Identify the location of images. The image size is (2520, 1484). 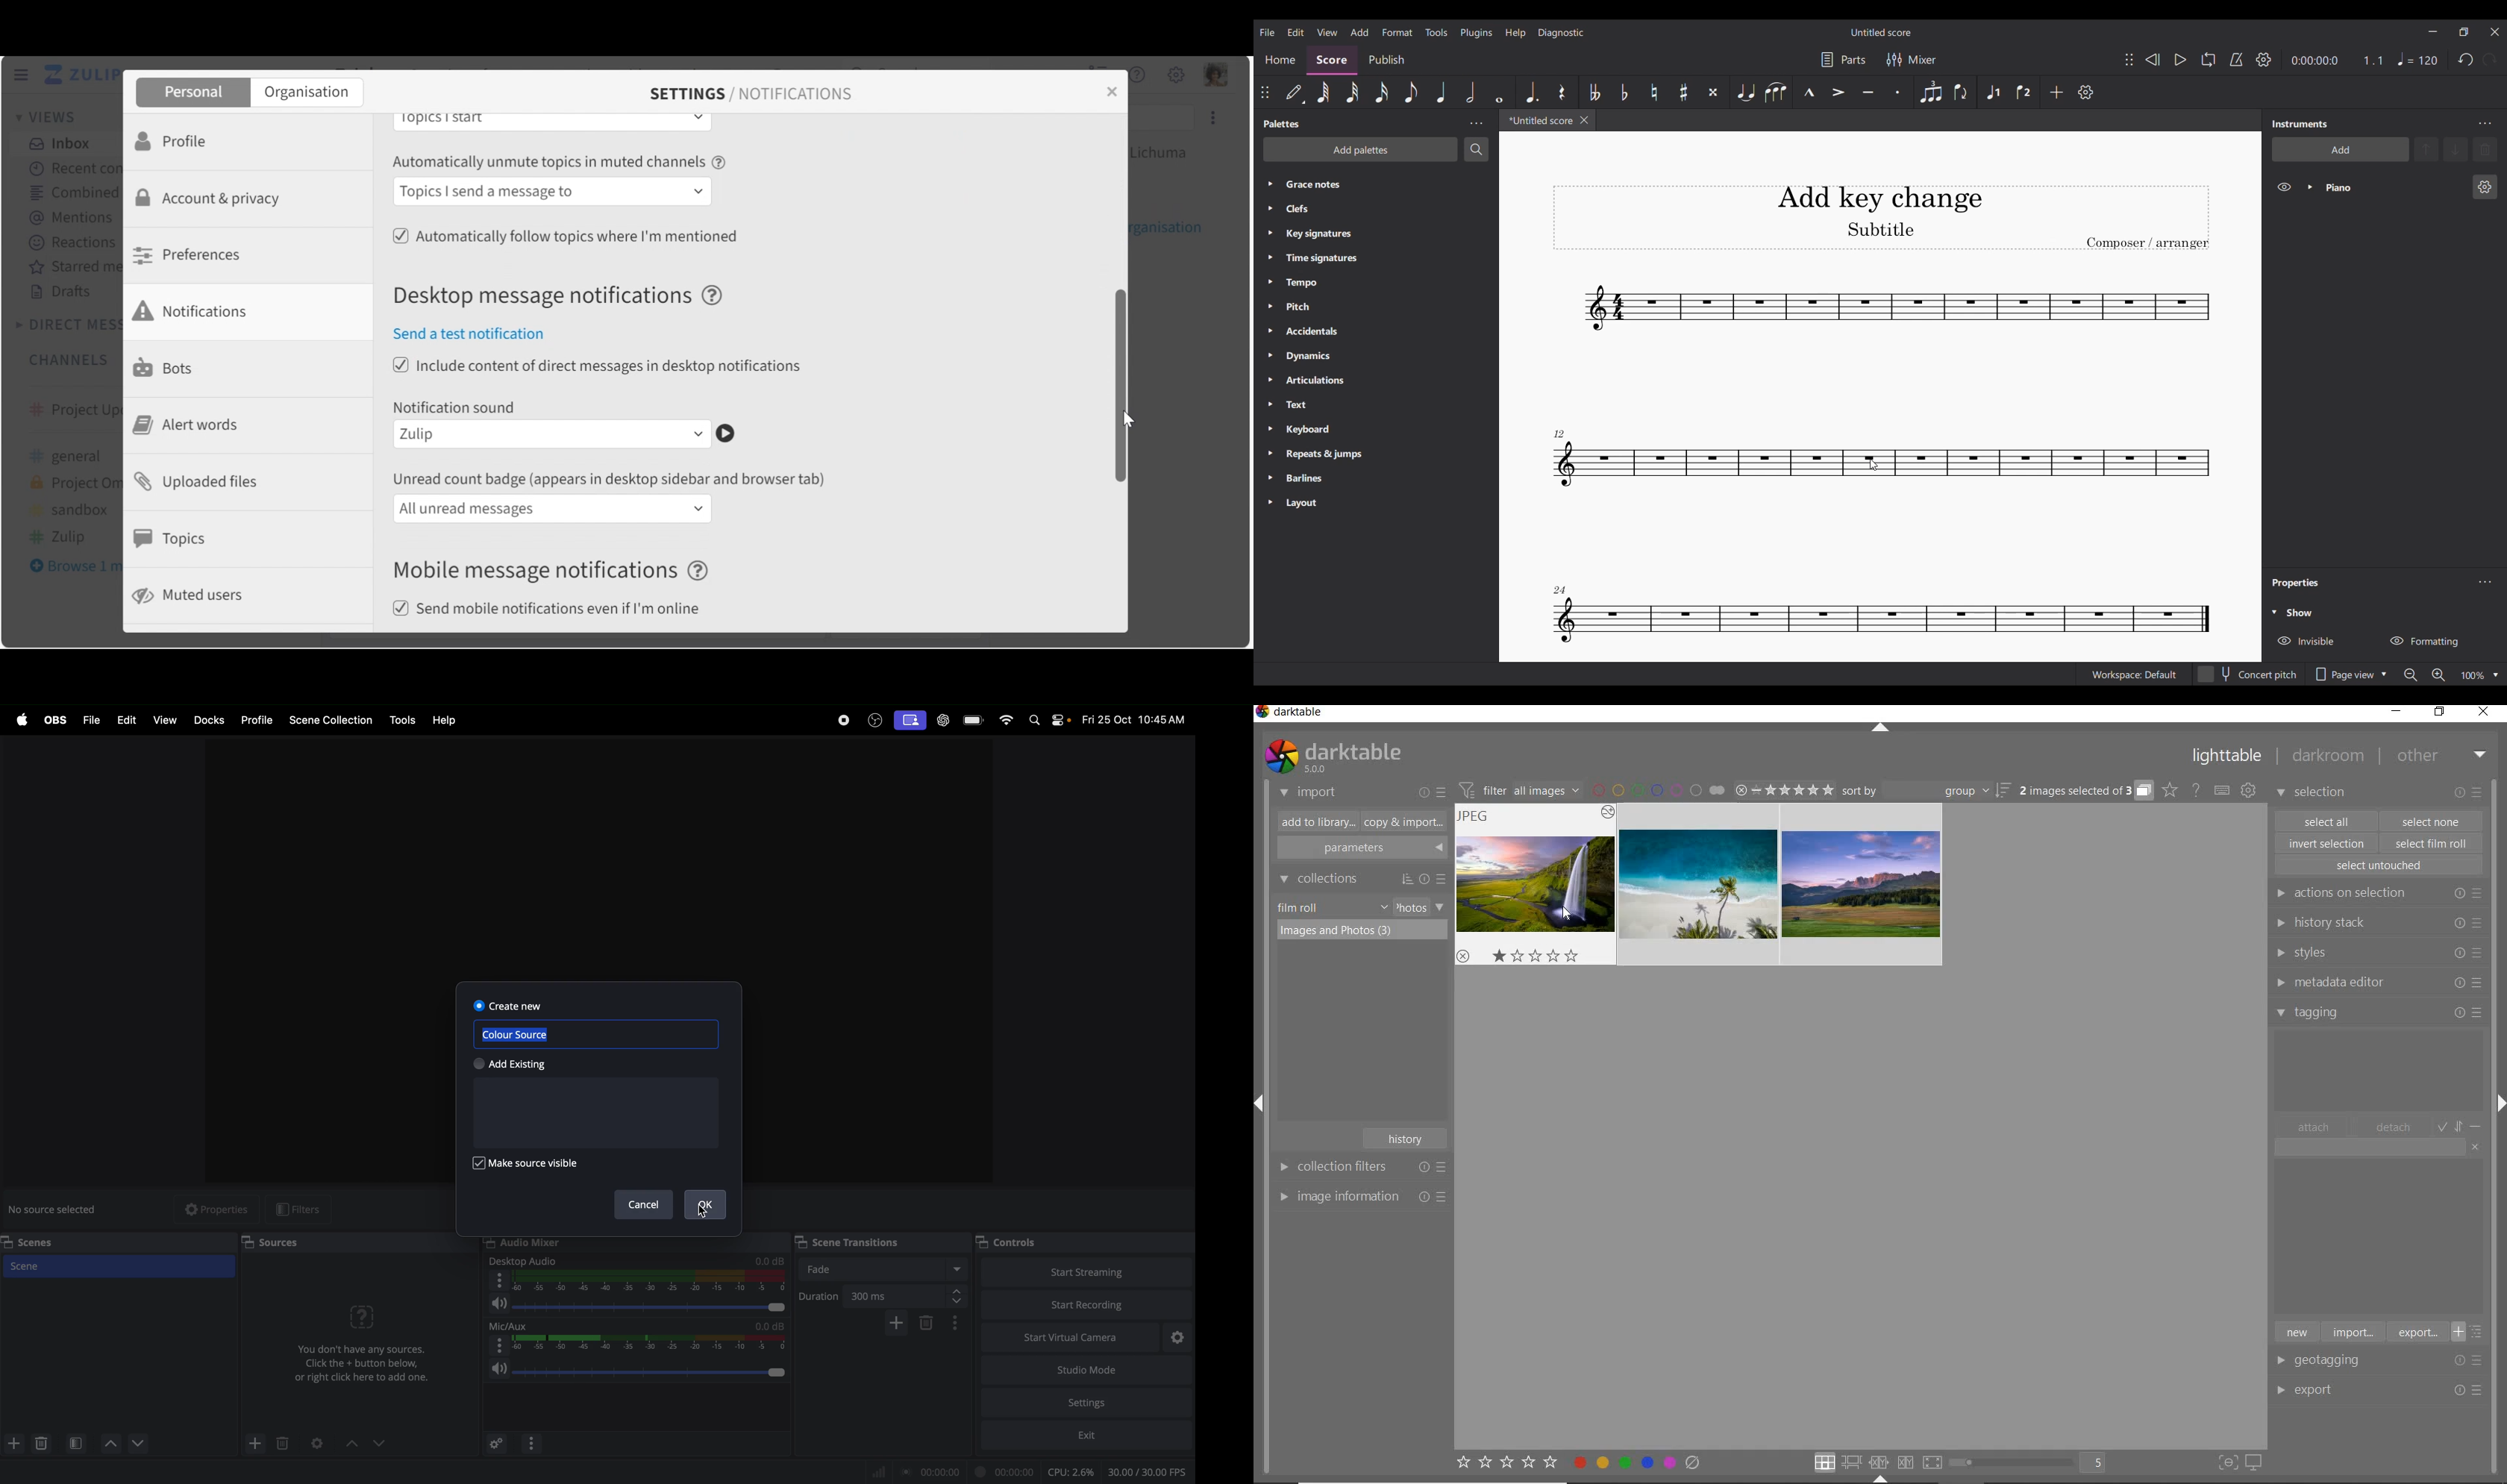
(1699, 884).